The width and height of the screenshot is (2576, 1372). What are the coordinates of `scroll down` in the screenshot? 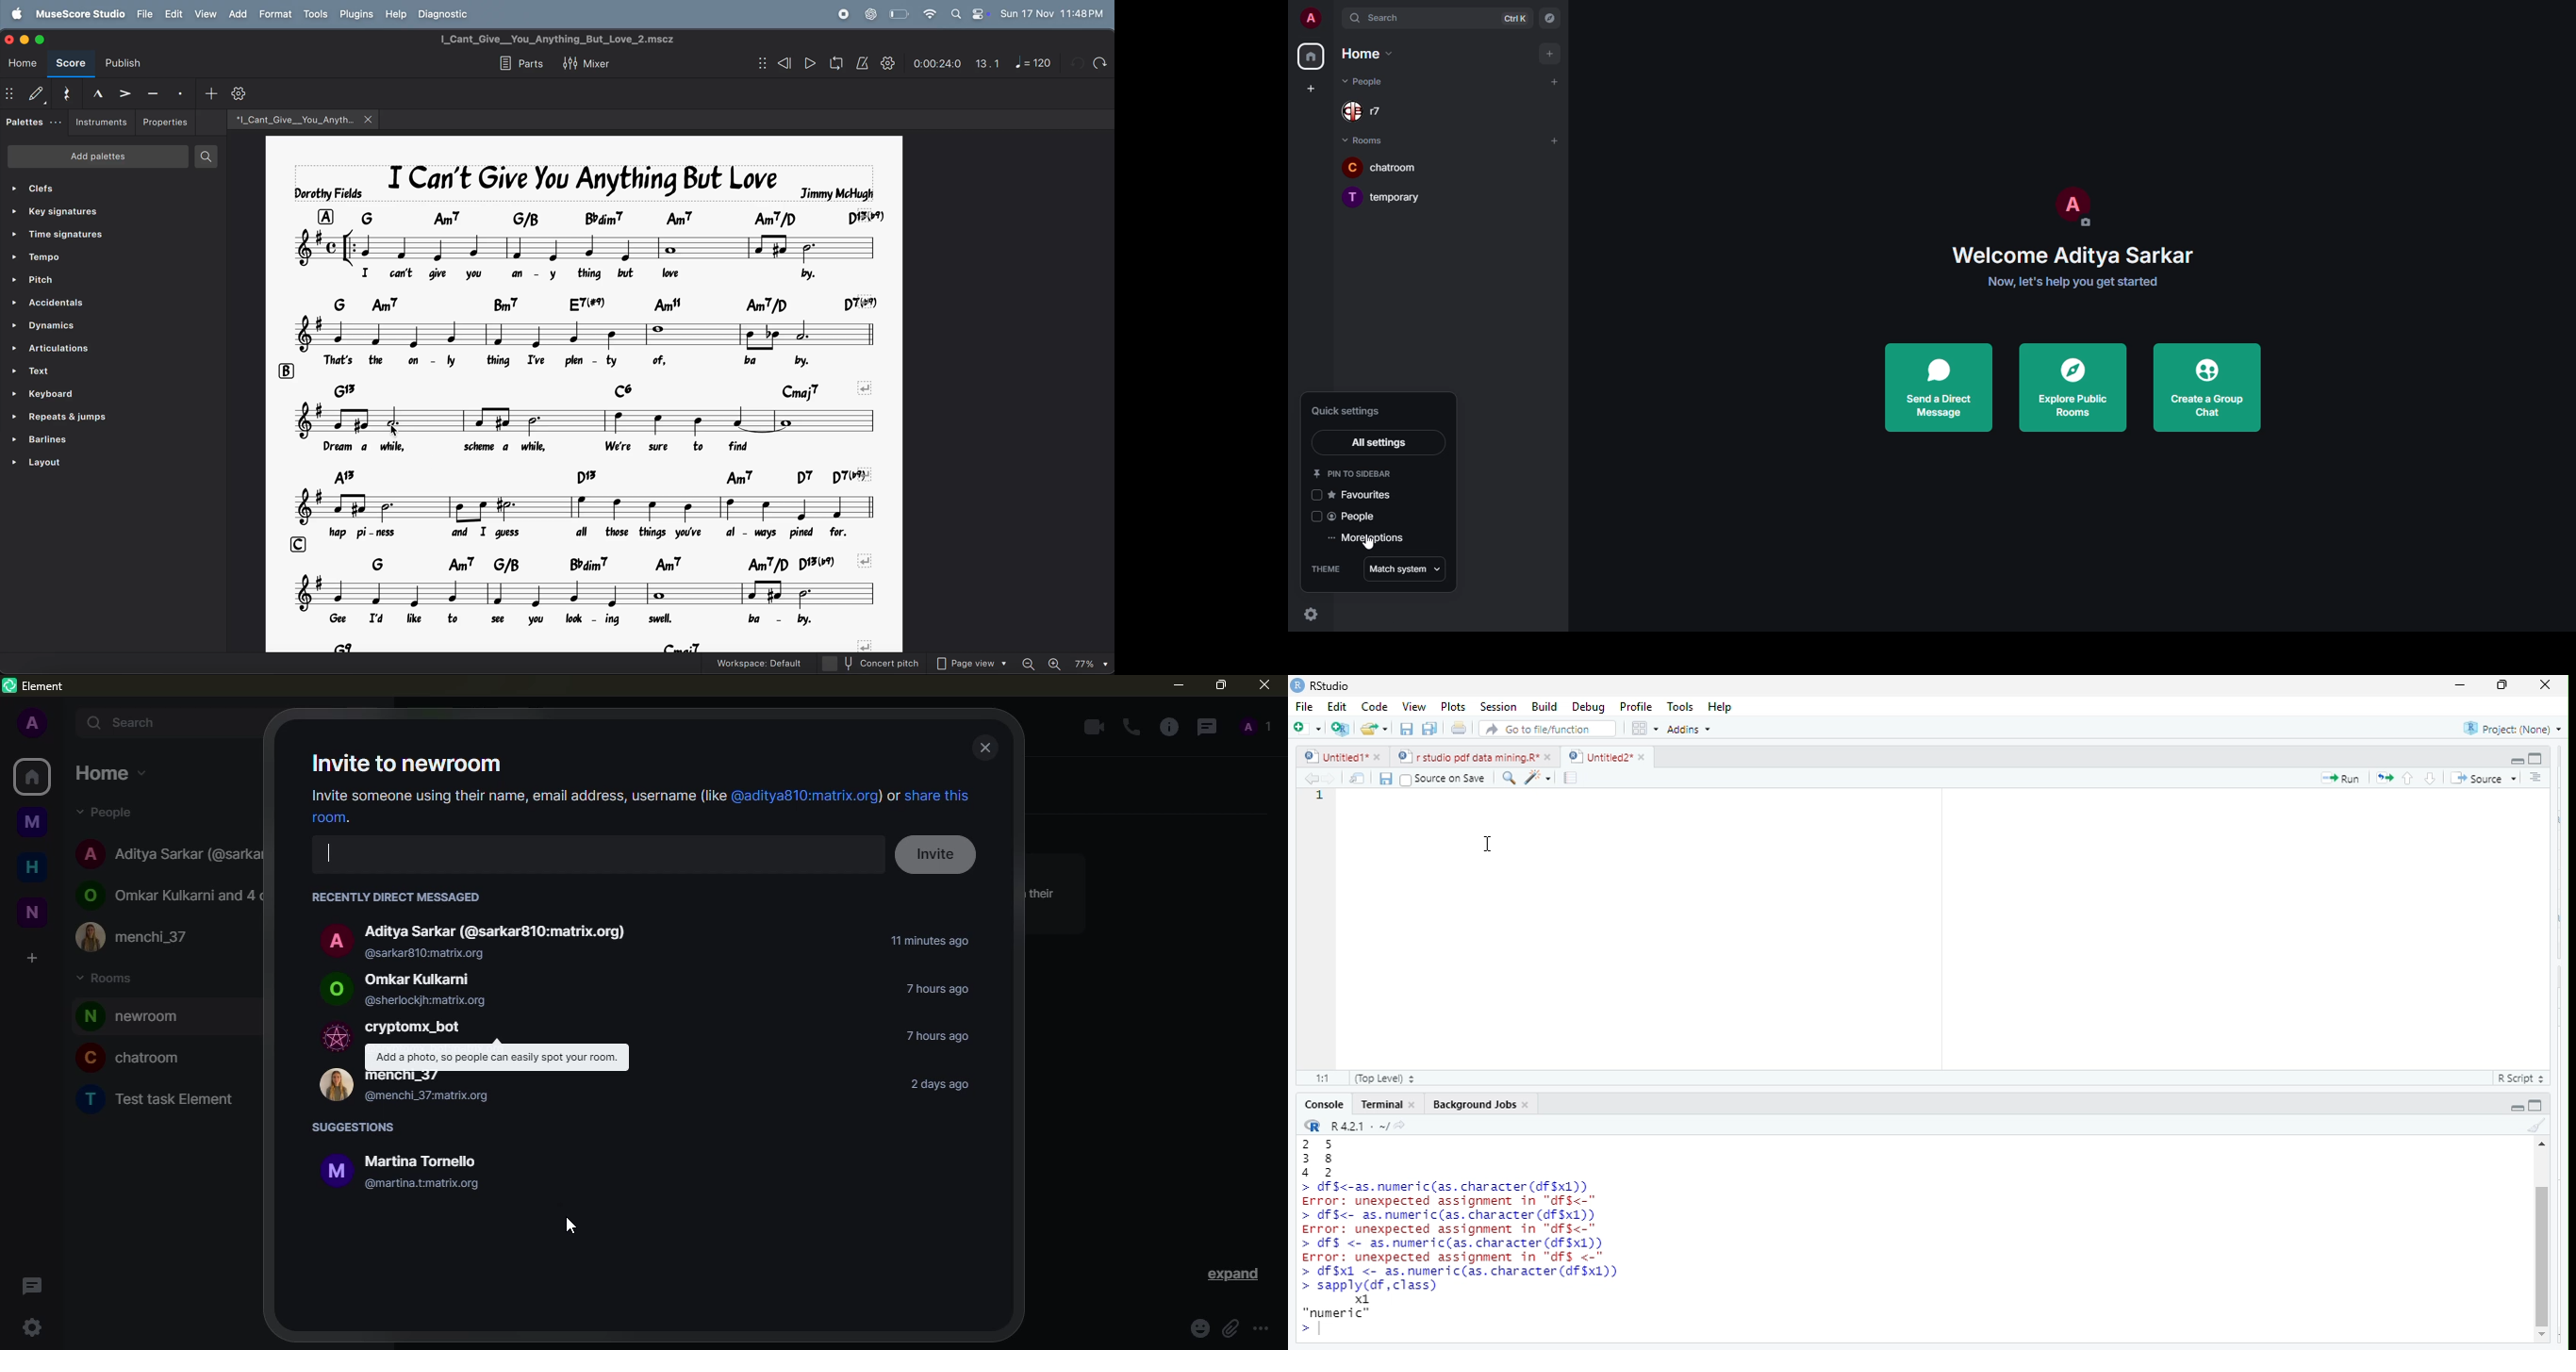 It's located at (2545, 1334).